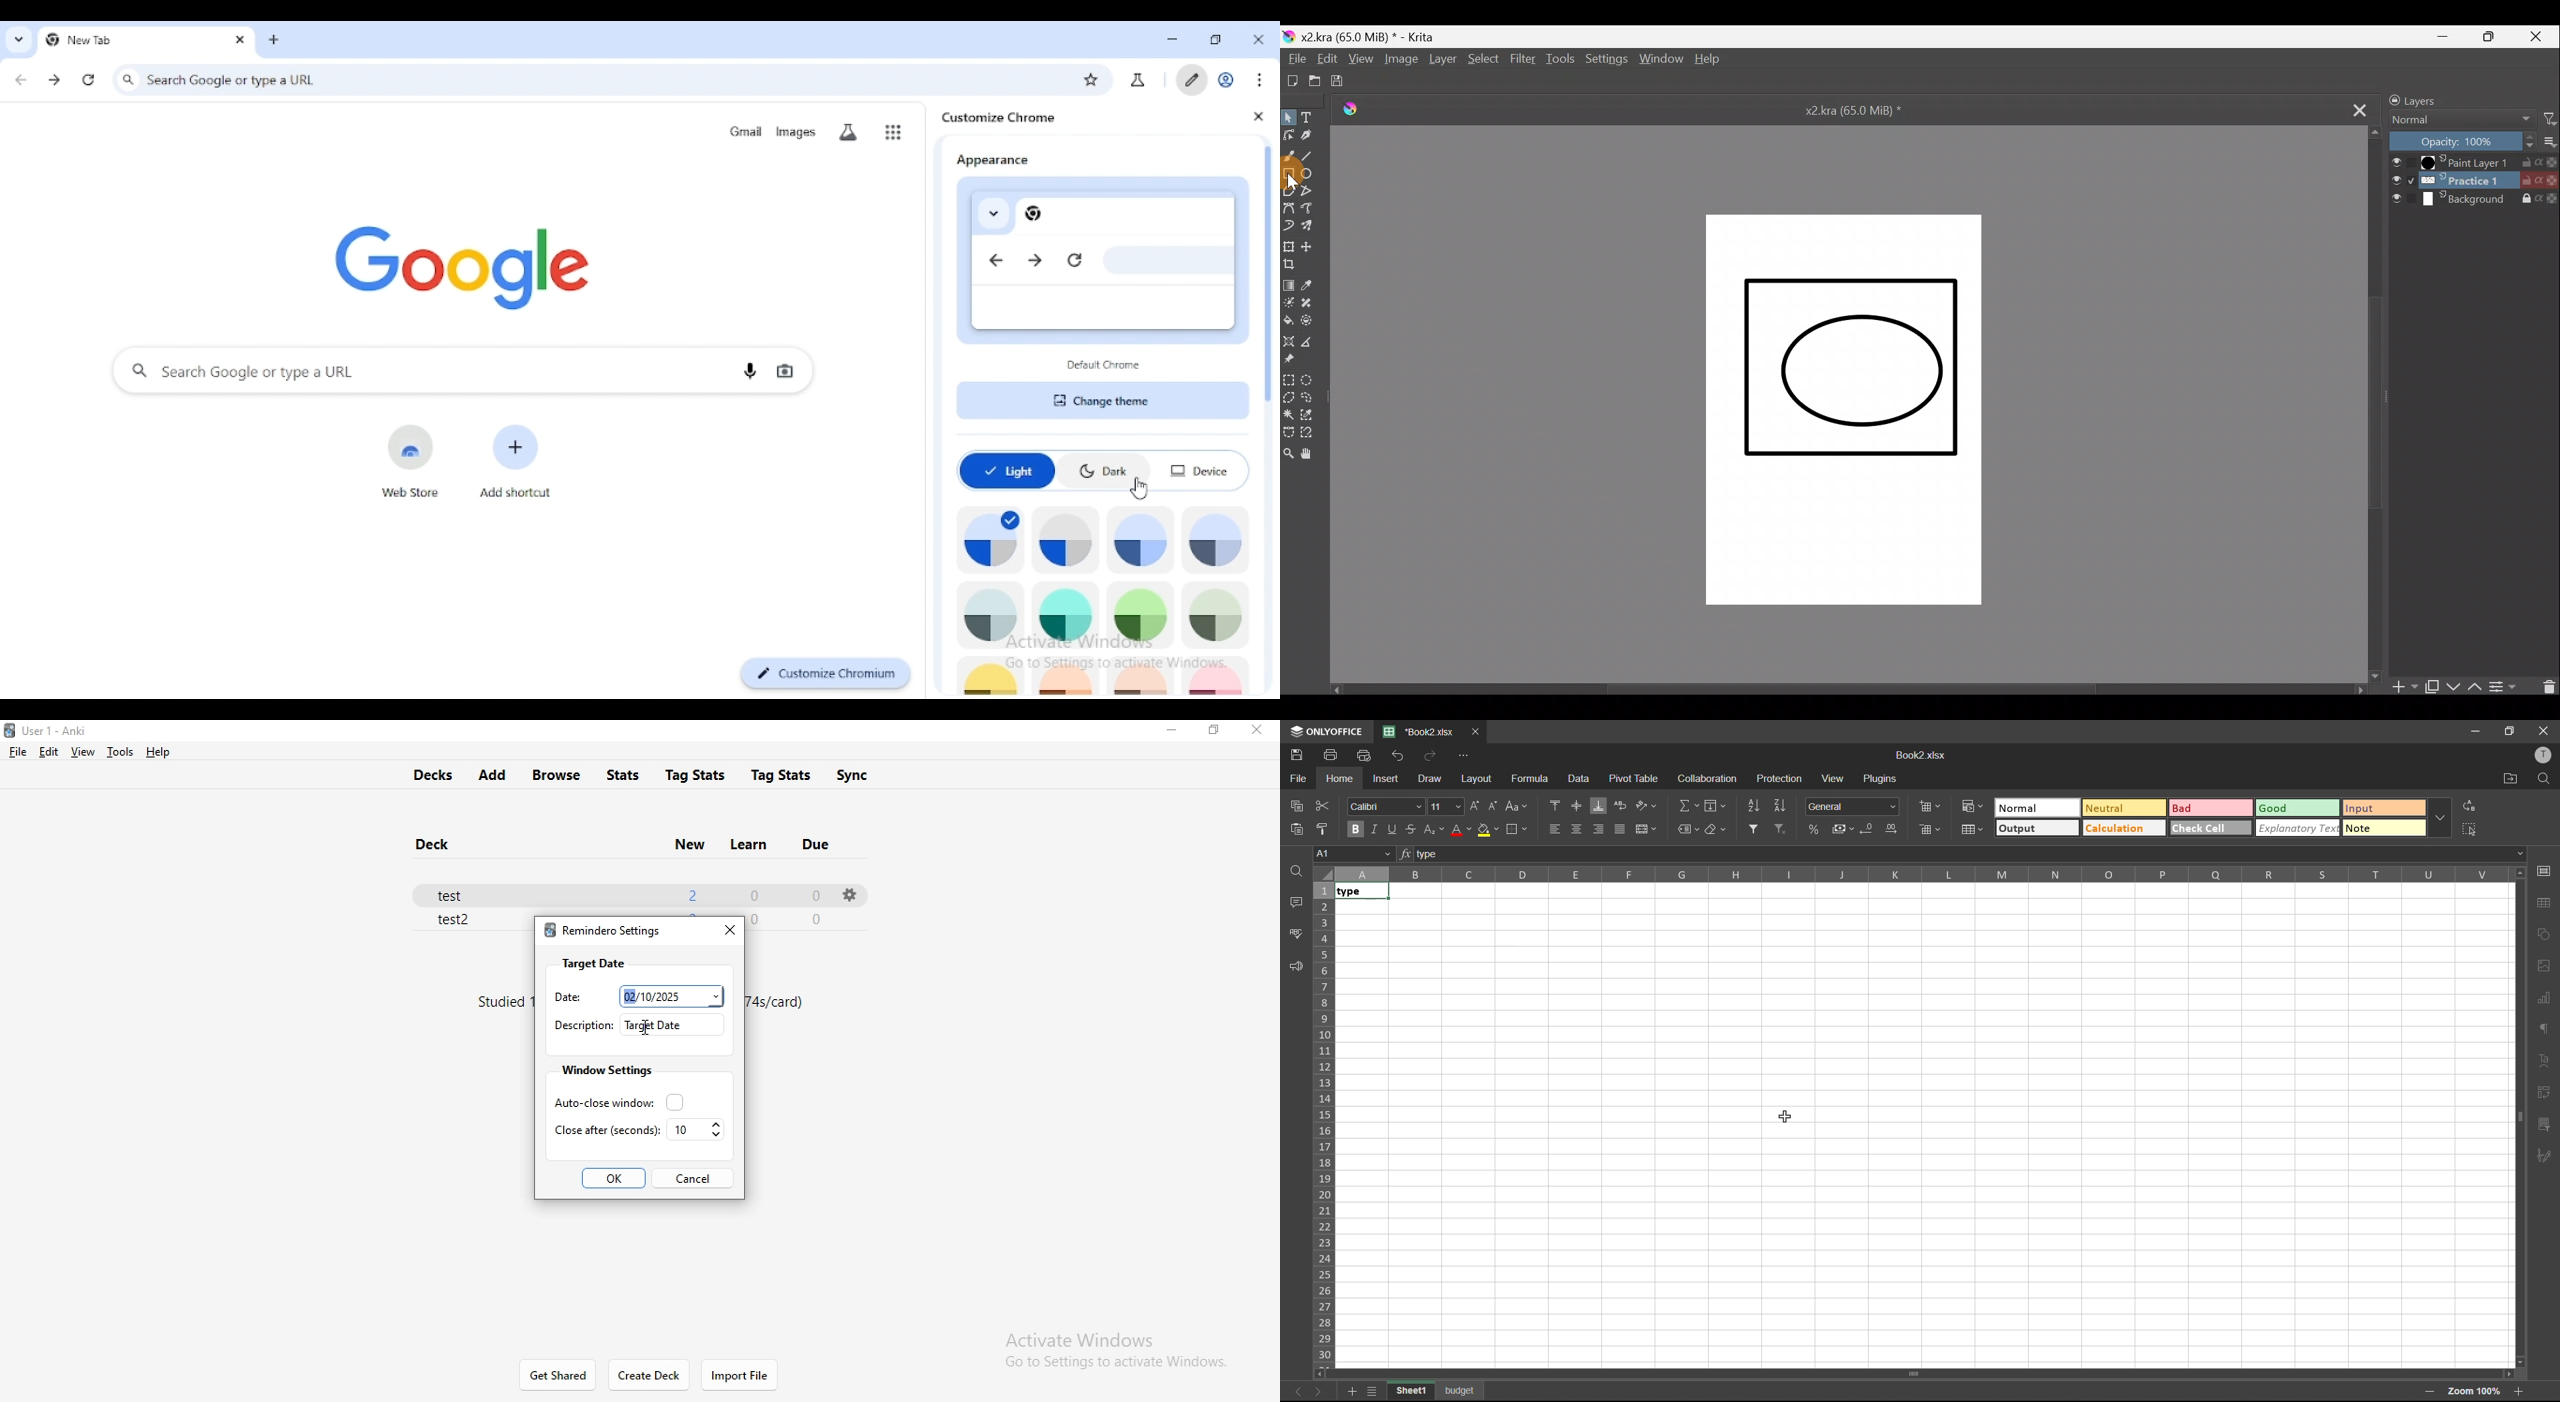 The image size is (2576, 1428). I want to click on 2, so click(691, 892).